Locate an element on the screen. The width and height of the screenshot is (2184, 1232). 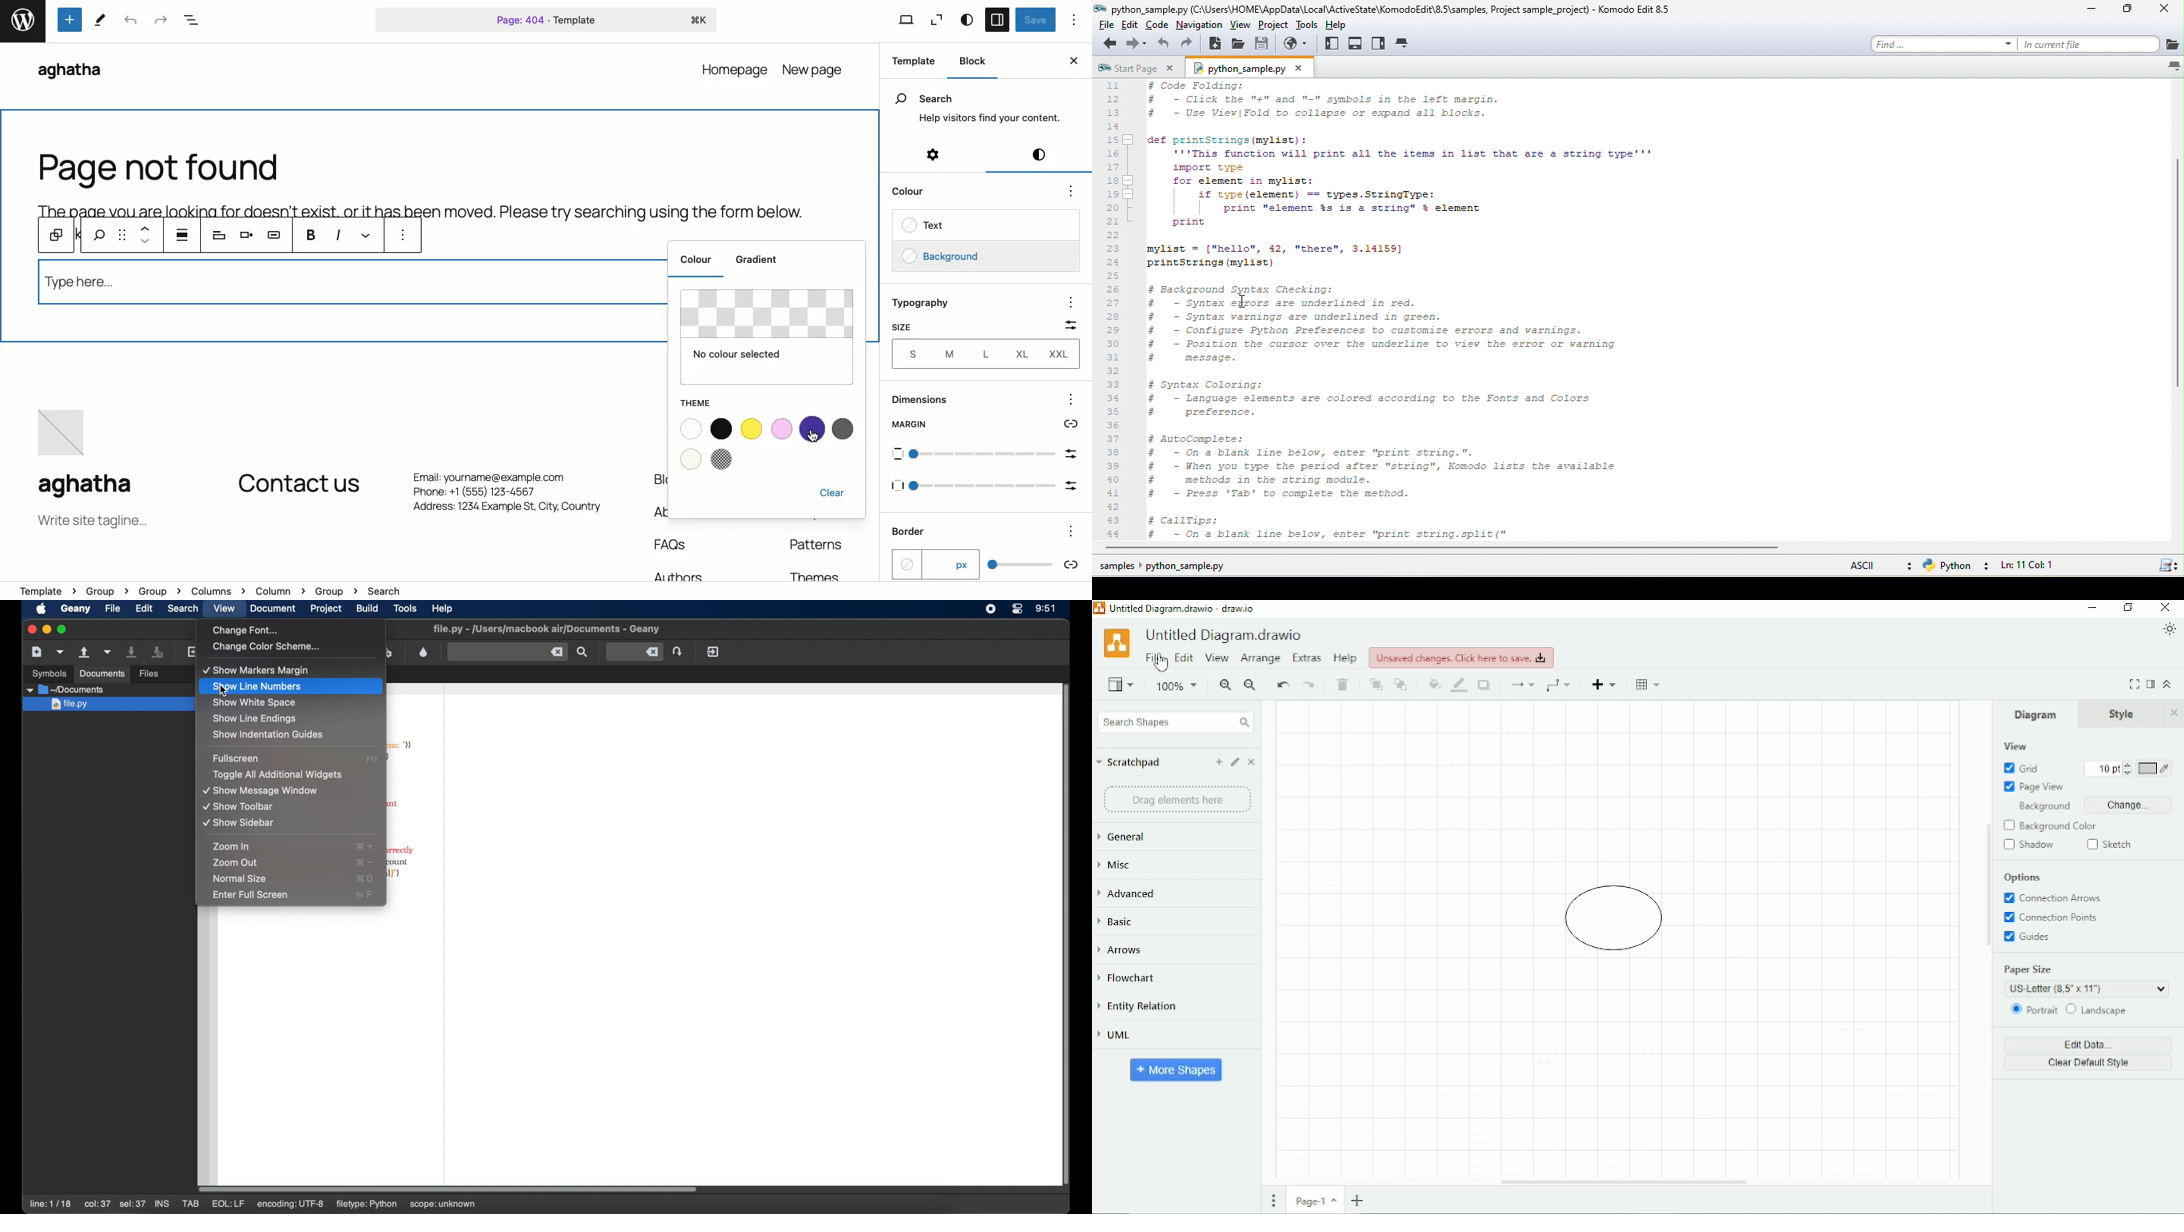
Zoom In is located at coordinates (1226, 685).